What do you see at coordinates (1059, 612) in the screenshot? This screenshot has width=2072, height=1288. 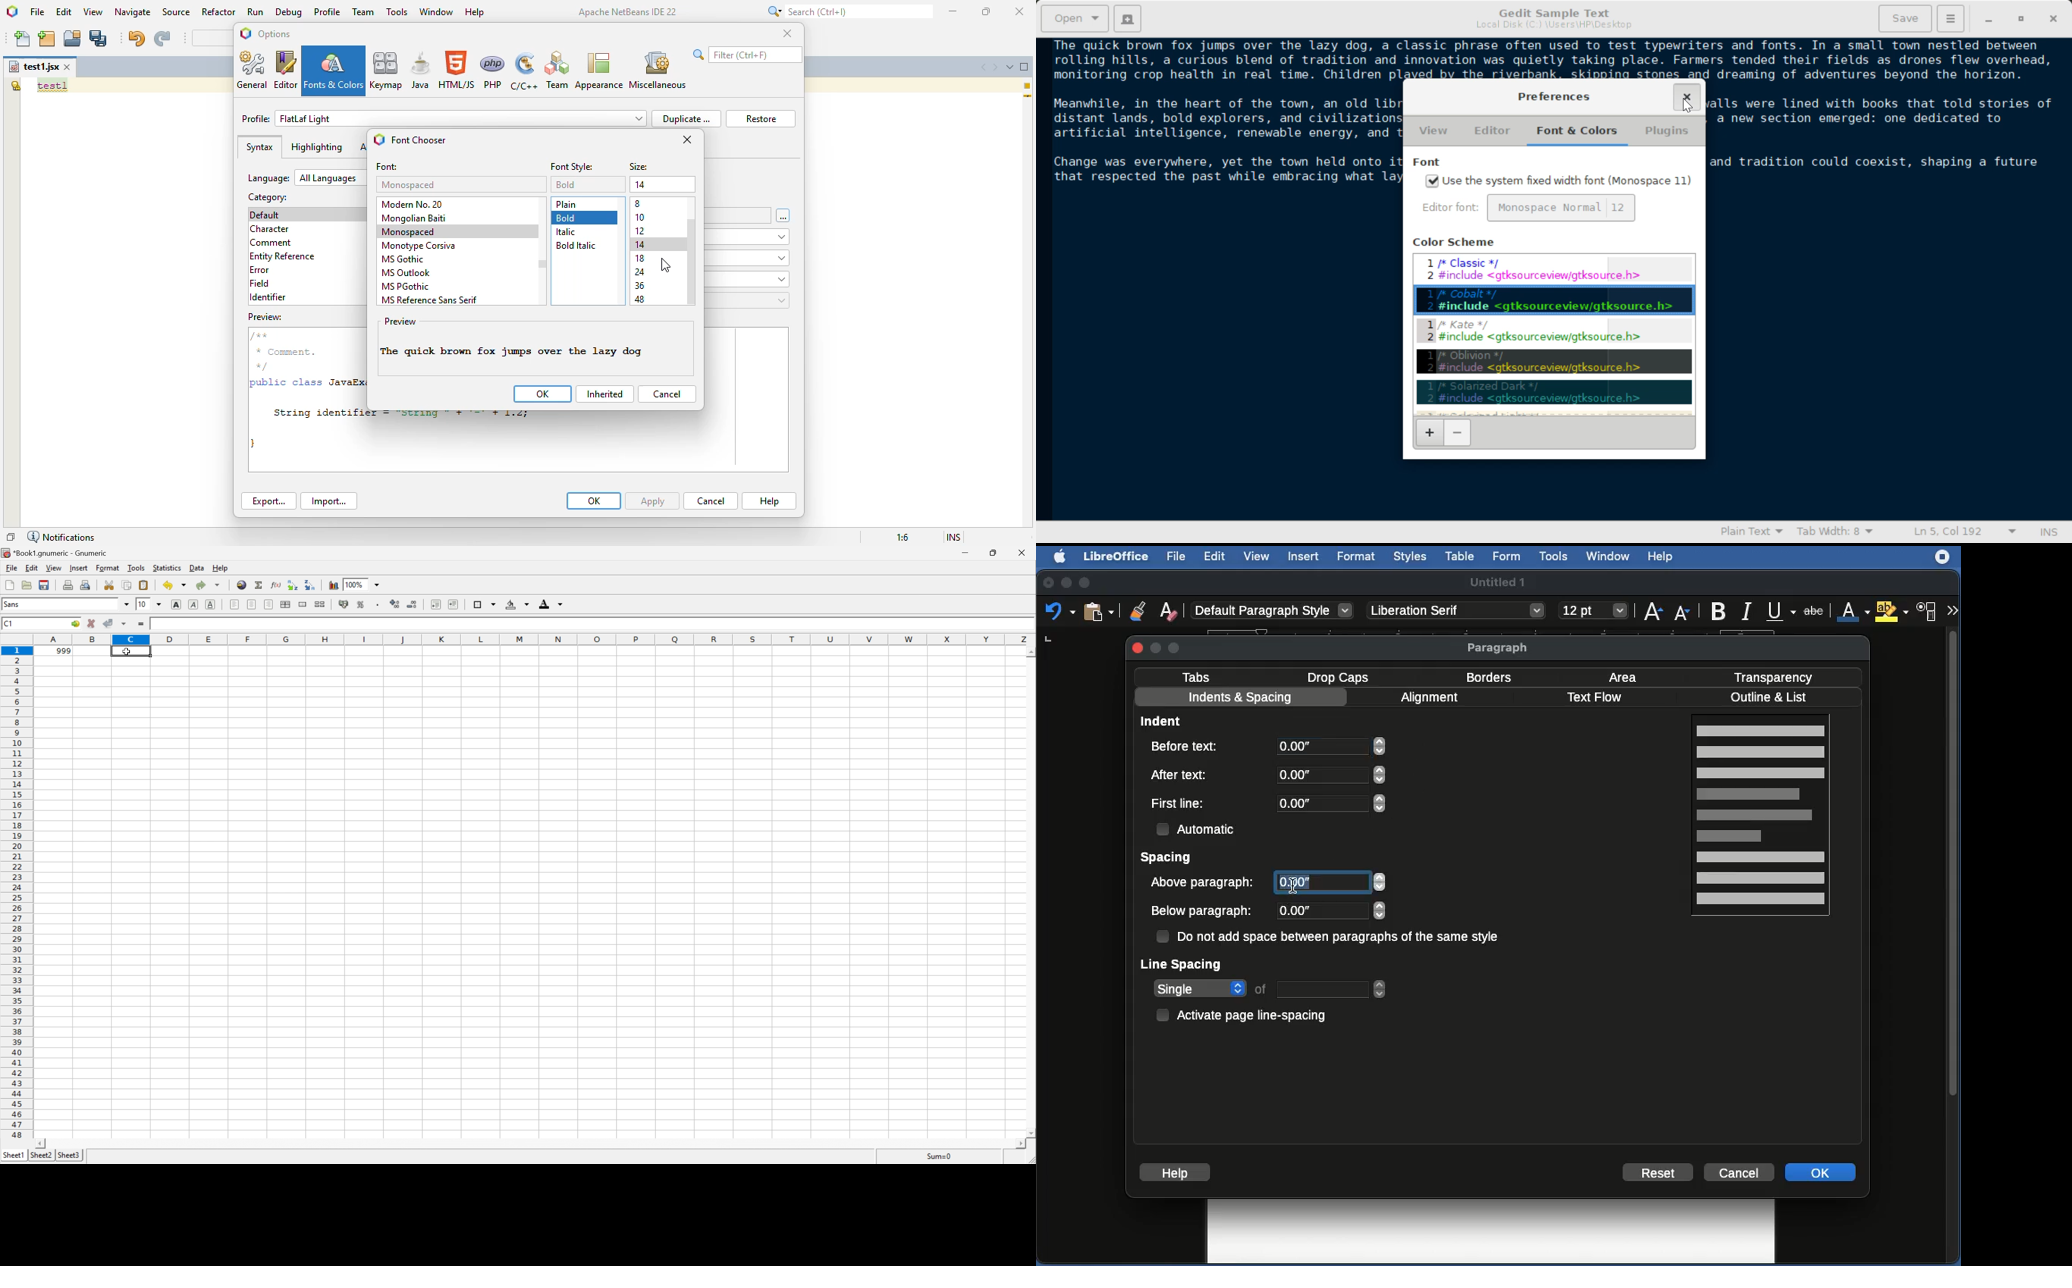 I see `Undo` at bounding box center [1059, 612].